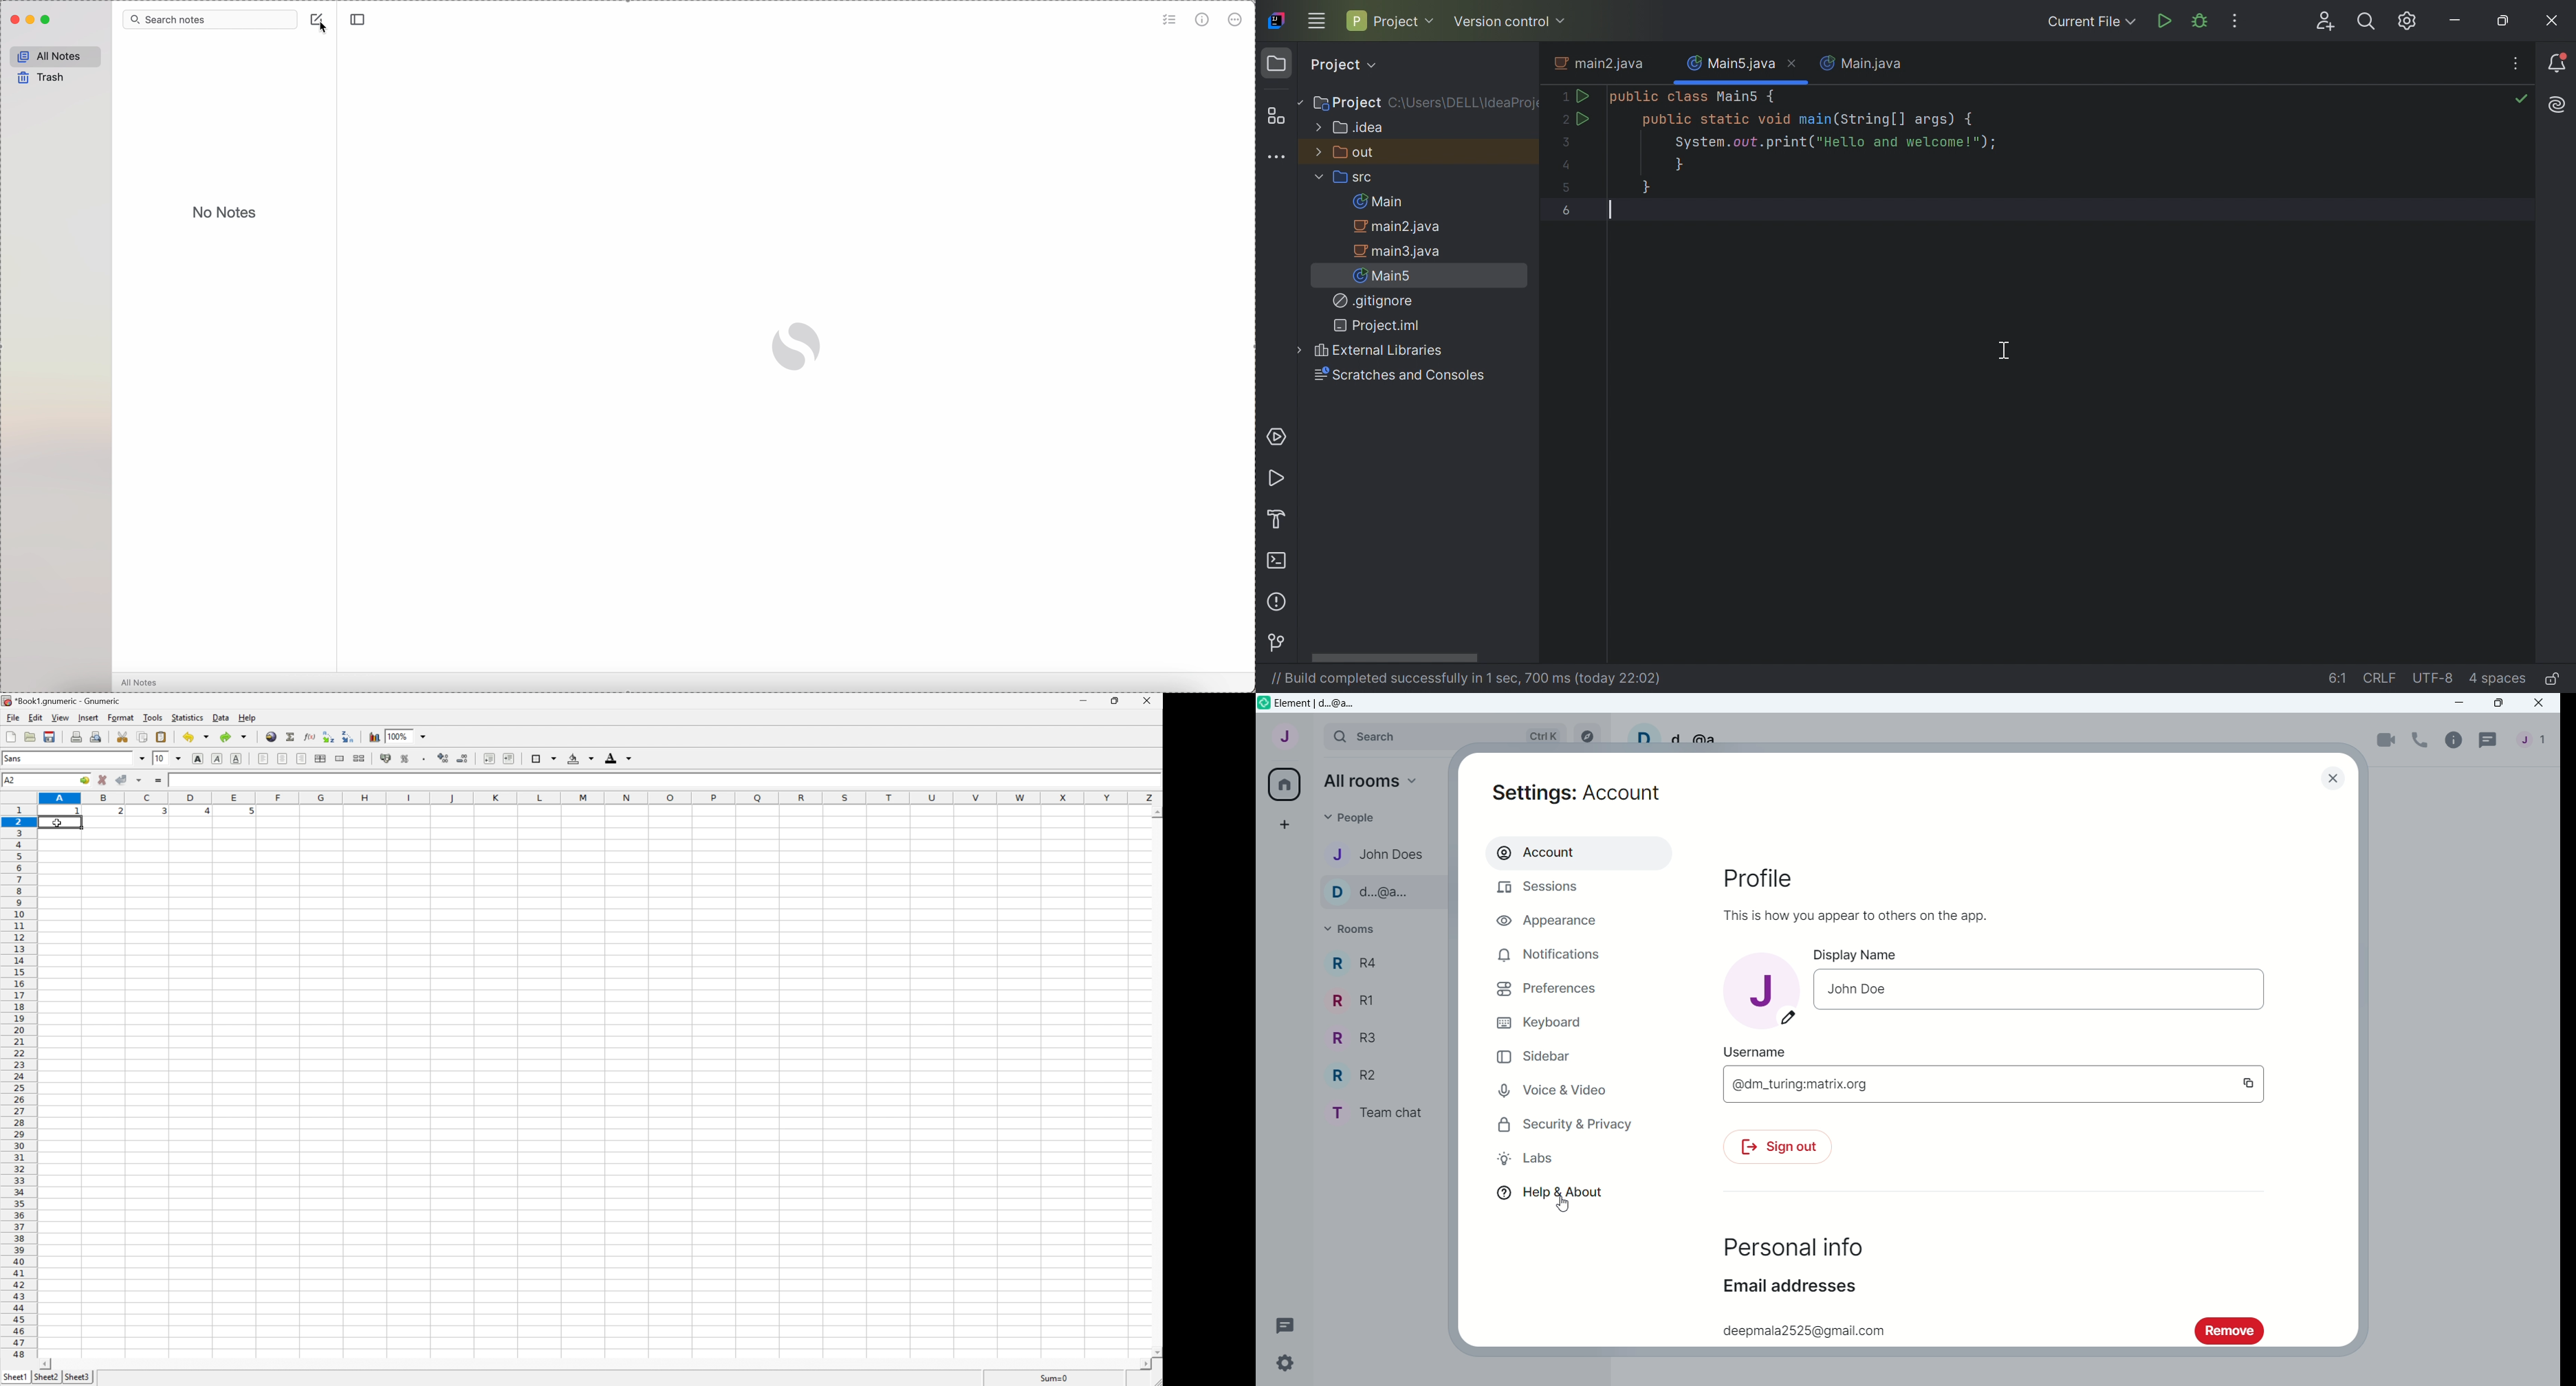 This screenshot has width=2576, height=1400. What do you see at coordinates (2166, 21) in the screenshot?
I see `Run` at bounding box center [2166, 21].